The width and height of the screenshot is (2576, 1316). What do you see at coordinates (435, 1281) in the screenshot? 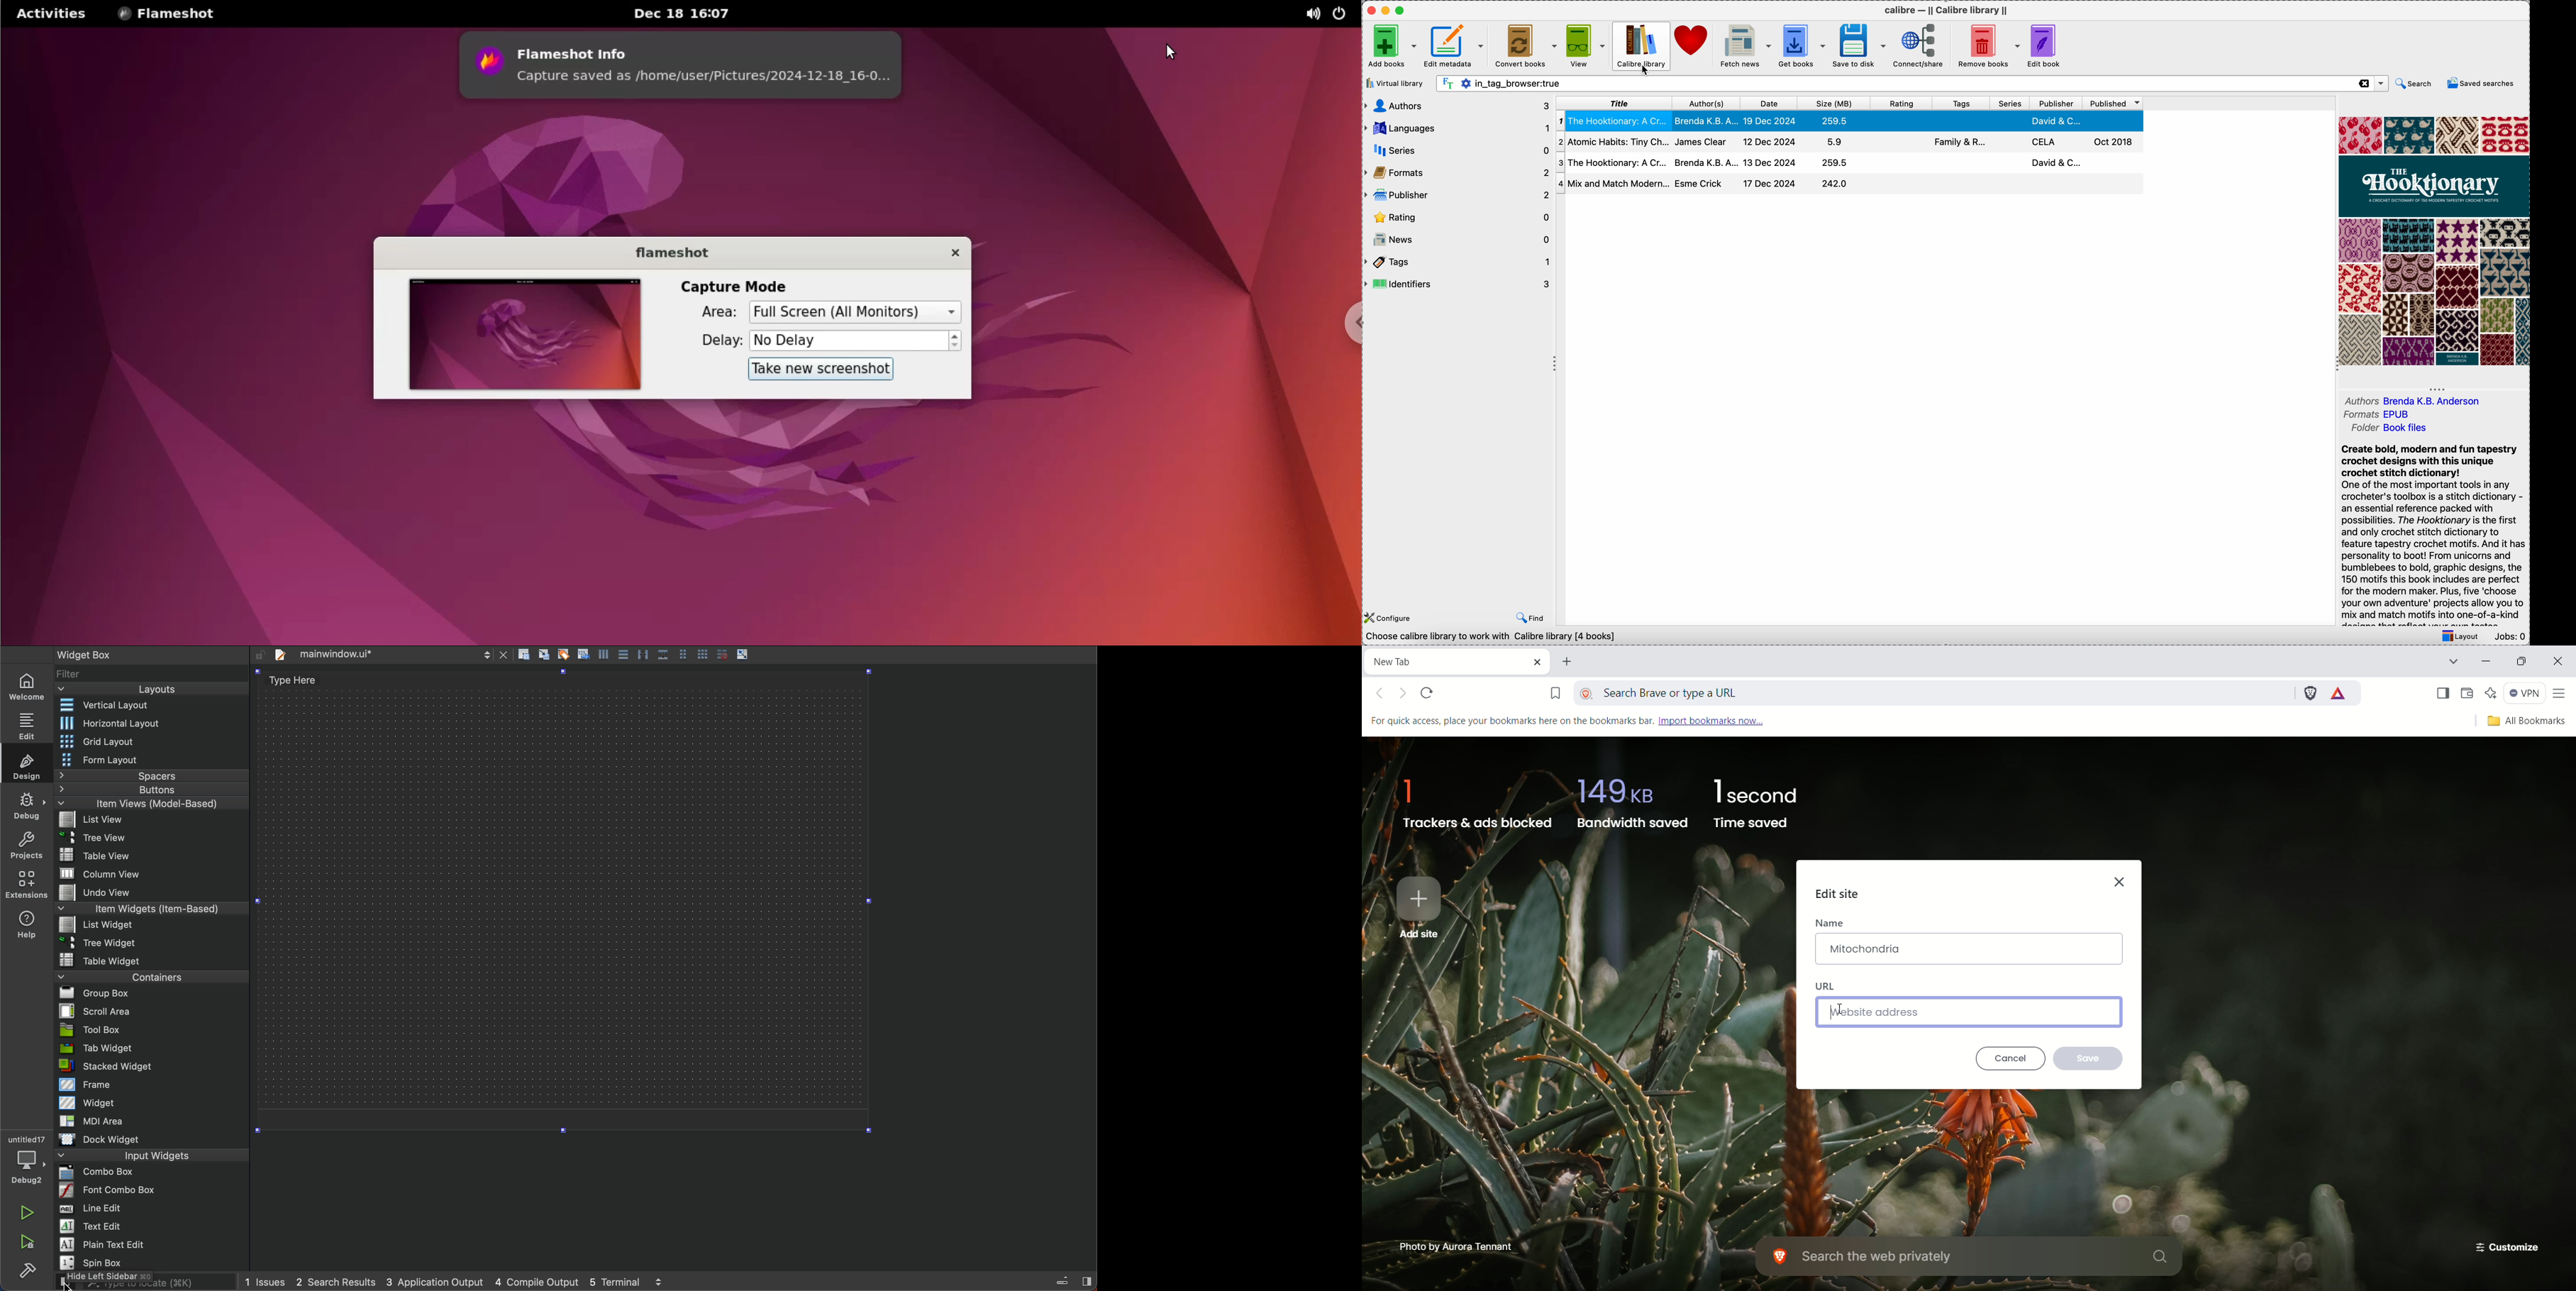
I see `3 Application Output` at bounding box center [435, 1281].